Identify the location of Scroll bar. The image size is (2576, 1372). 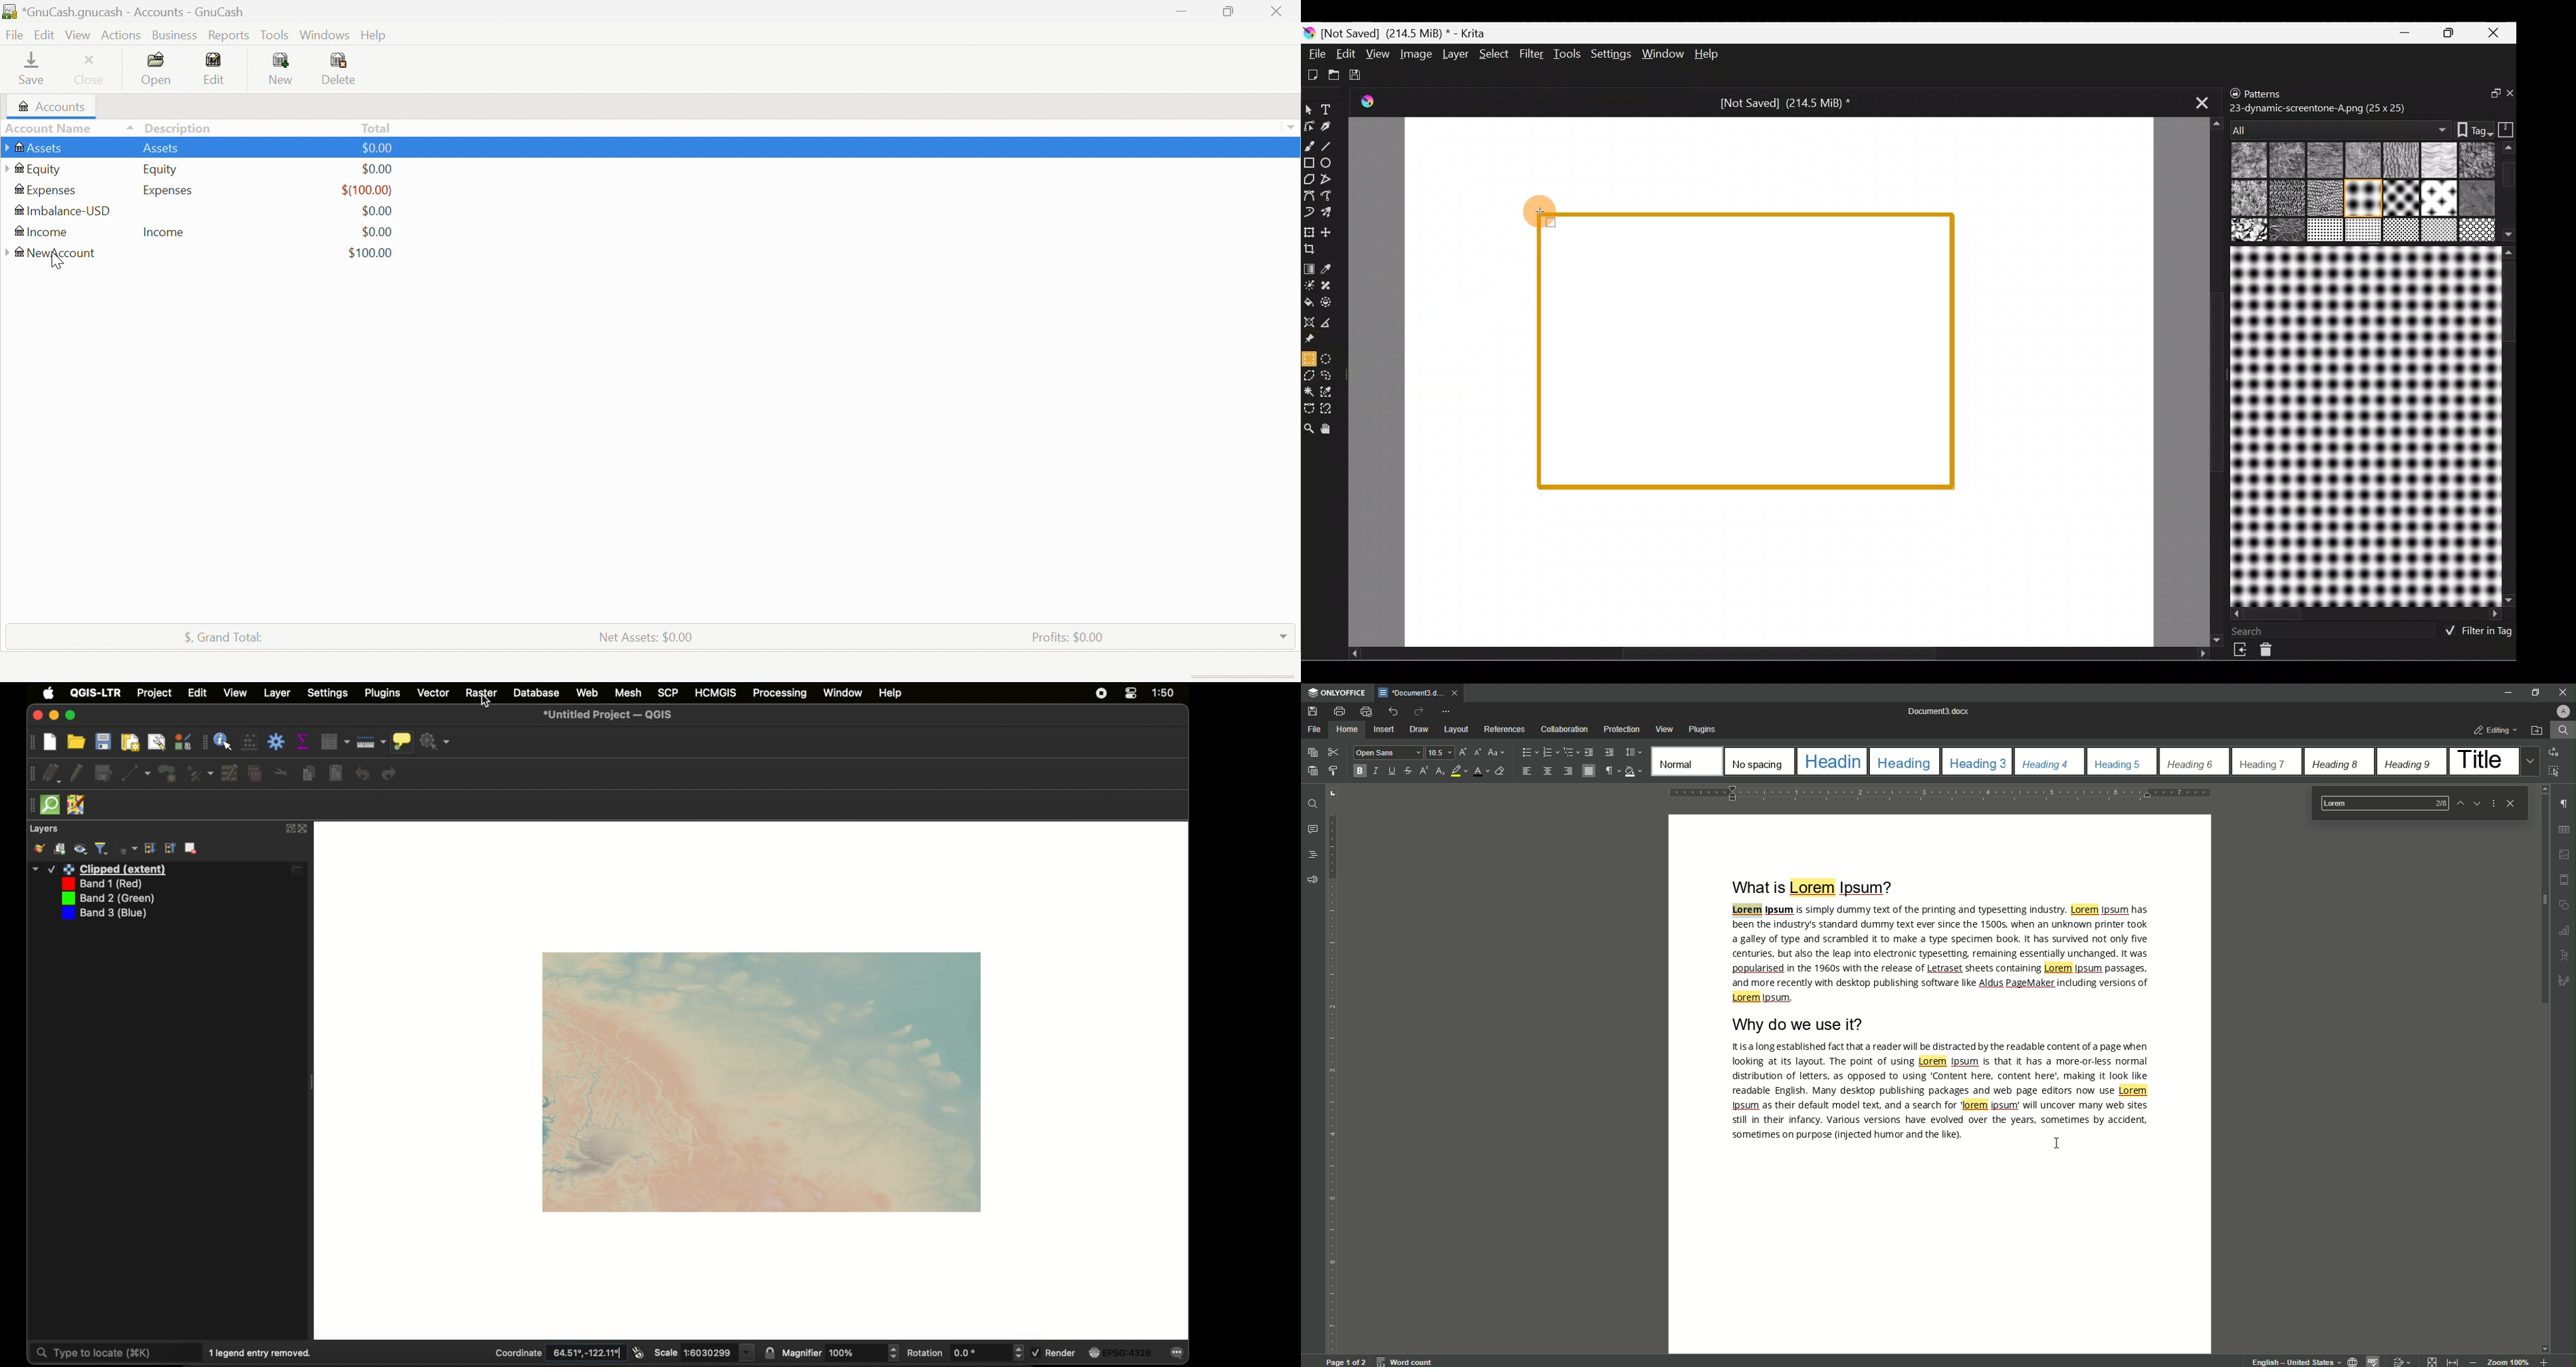
(2367, 615).